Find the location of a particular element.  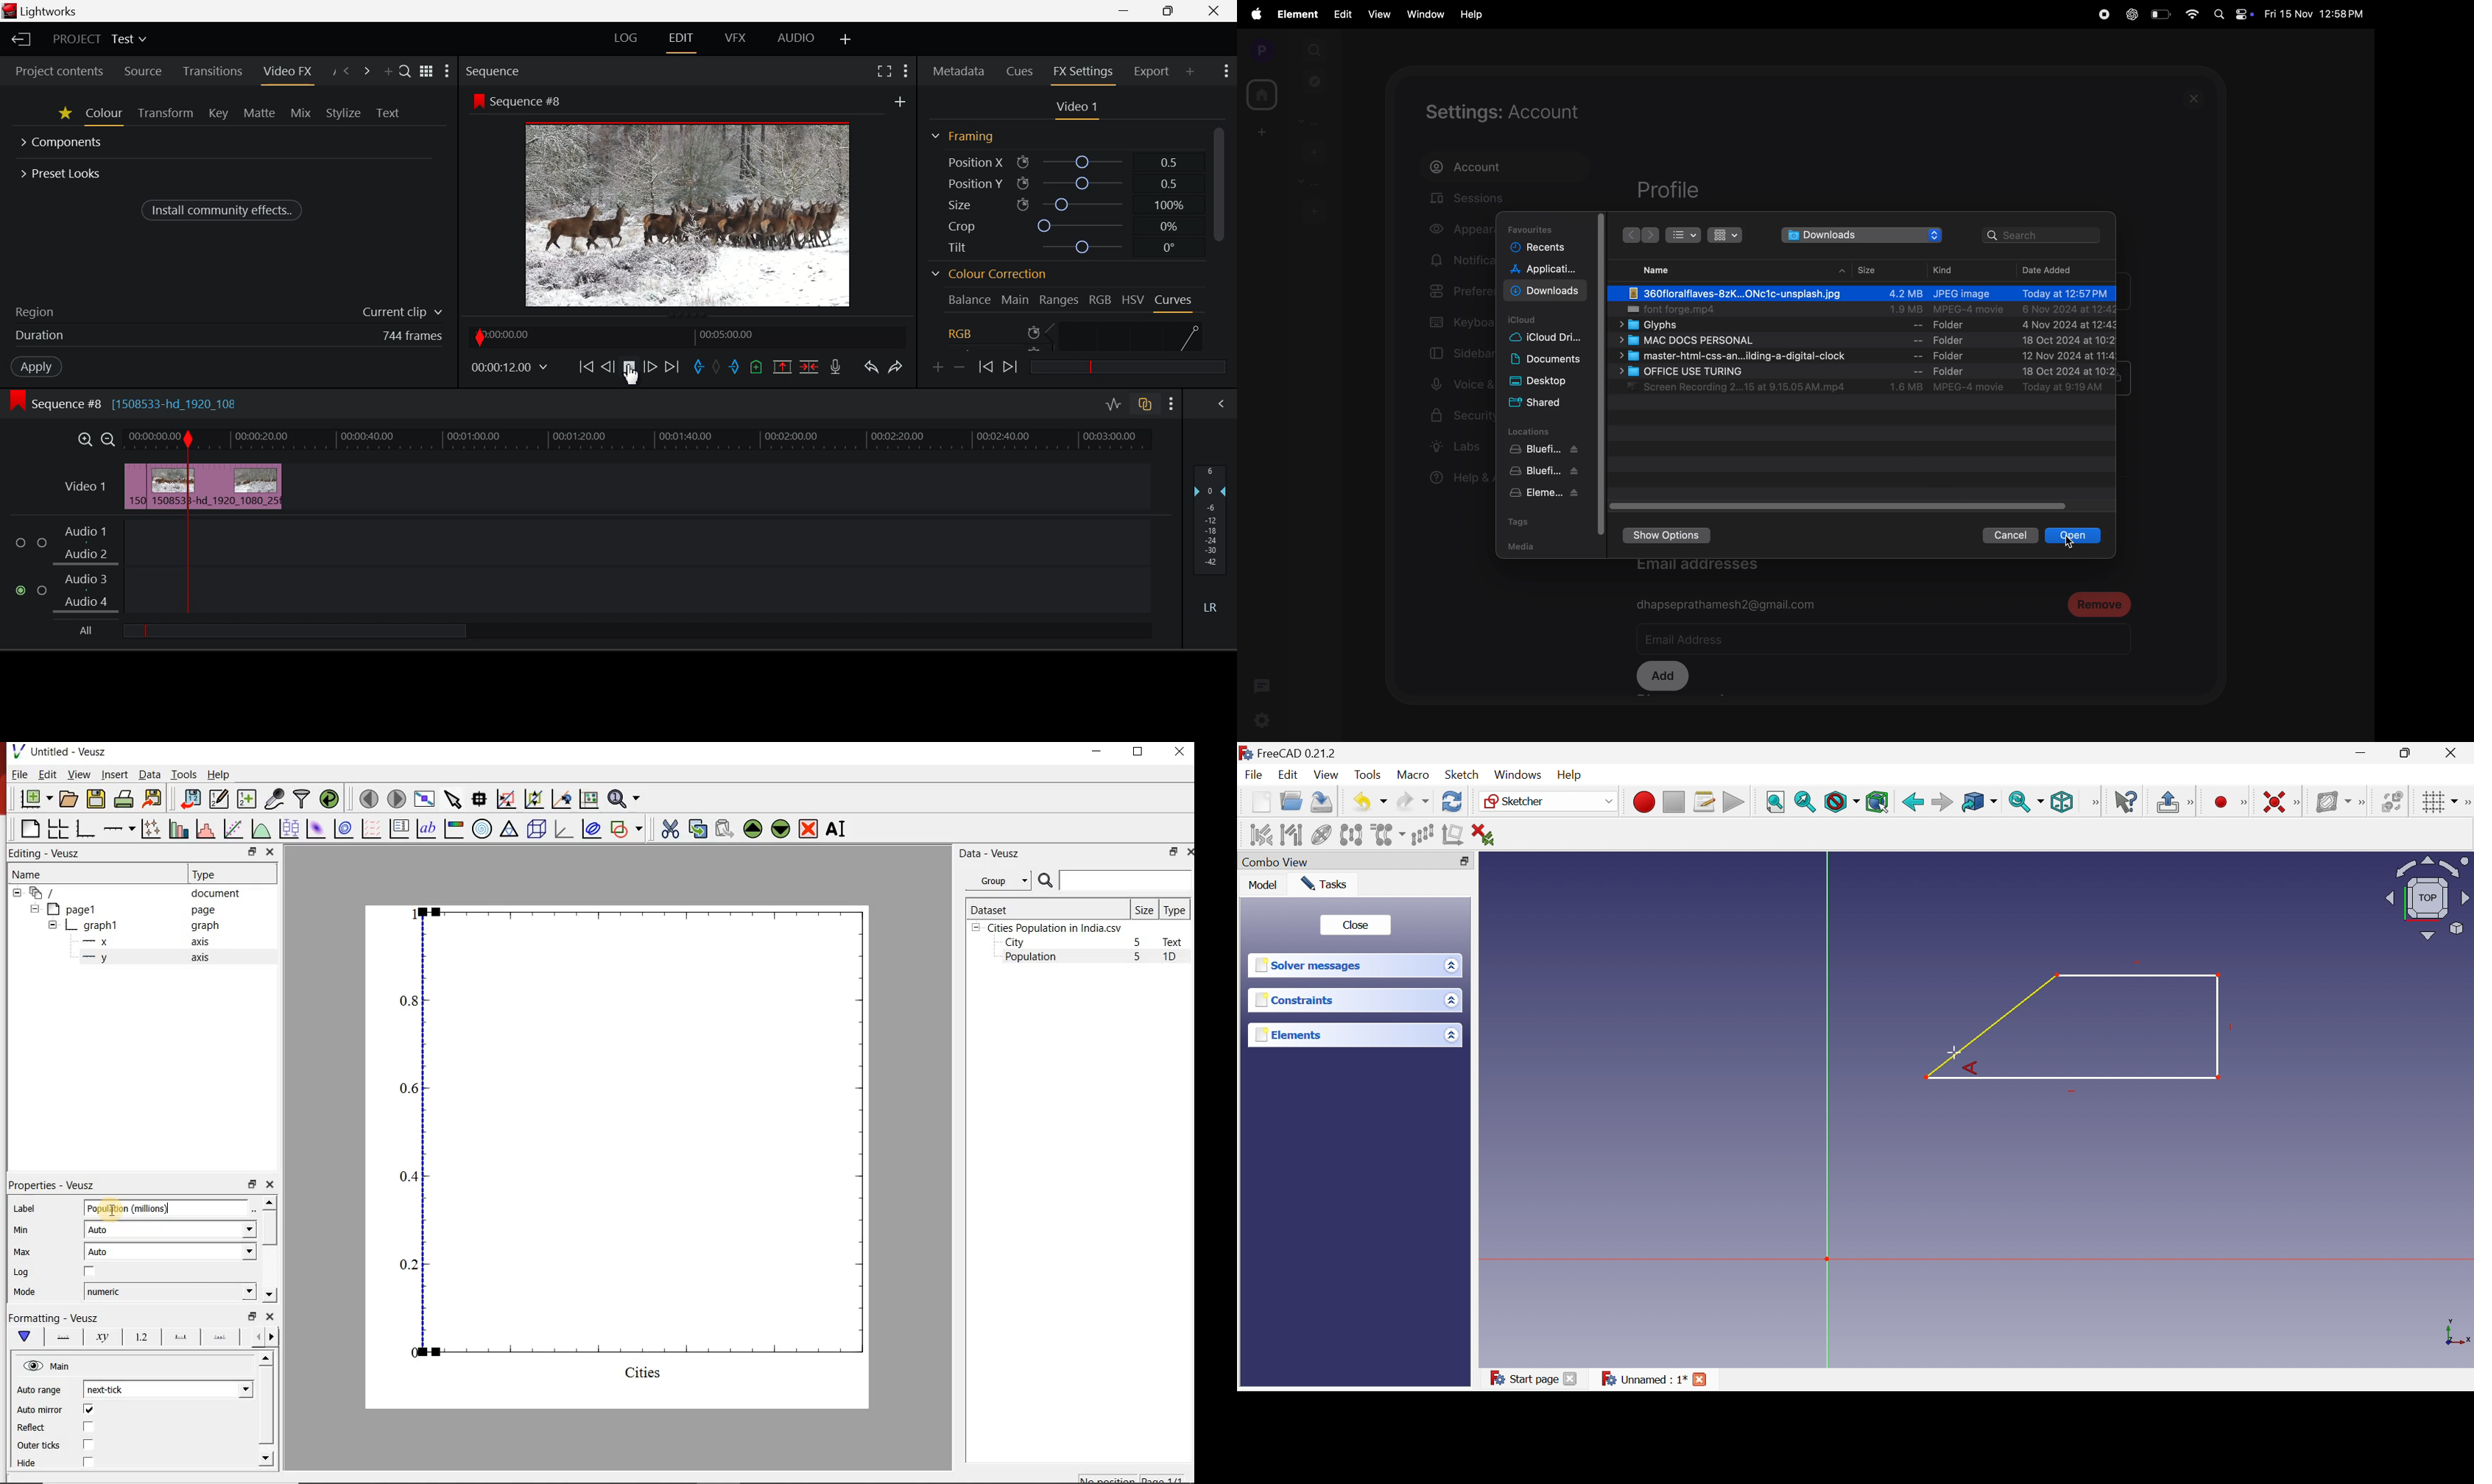

Sync view is located at coordinates (2020, 802).